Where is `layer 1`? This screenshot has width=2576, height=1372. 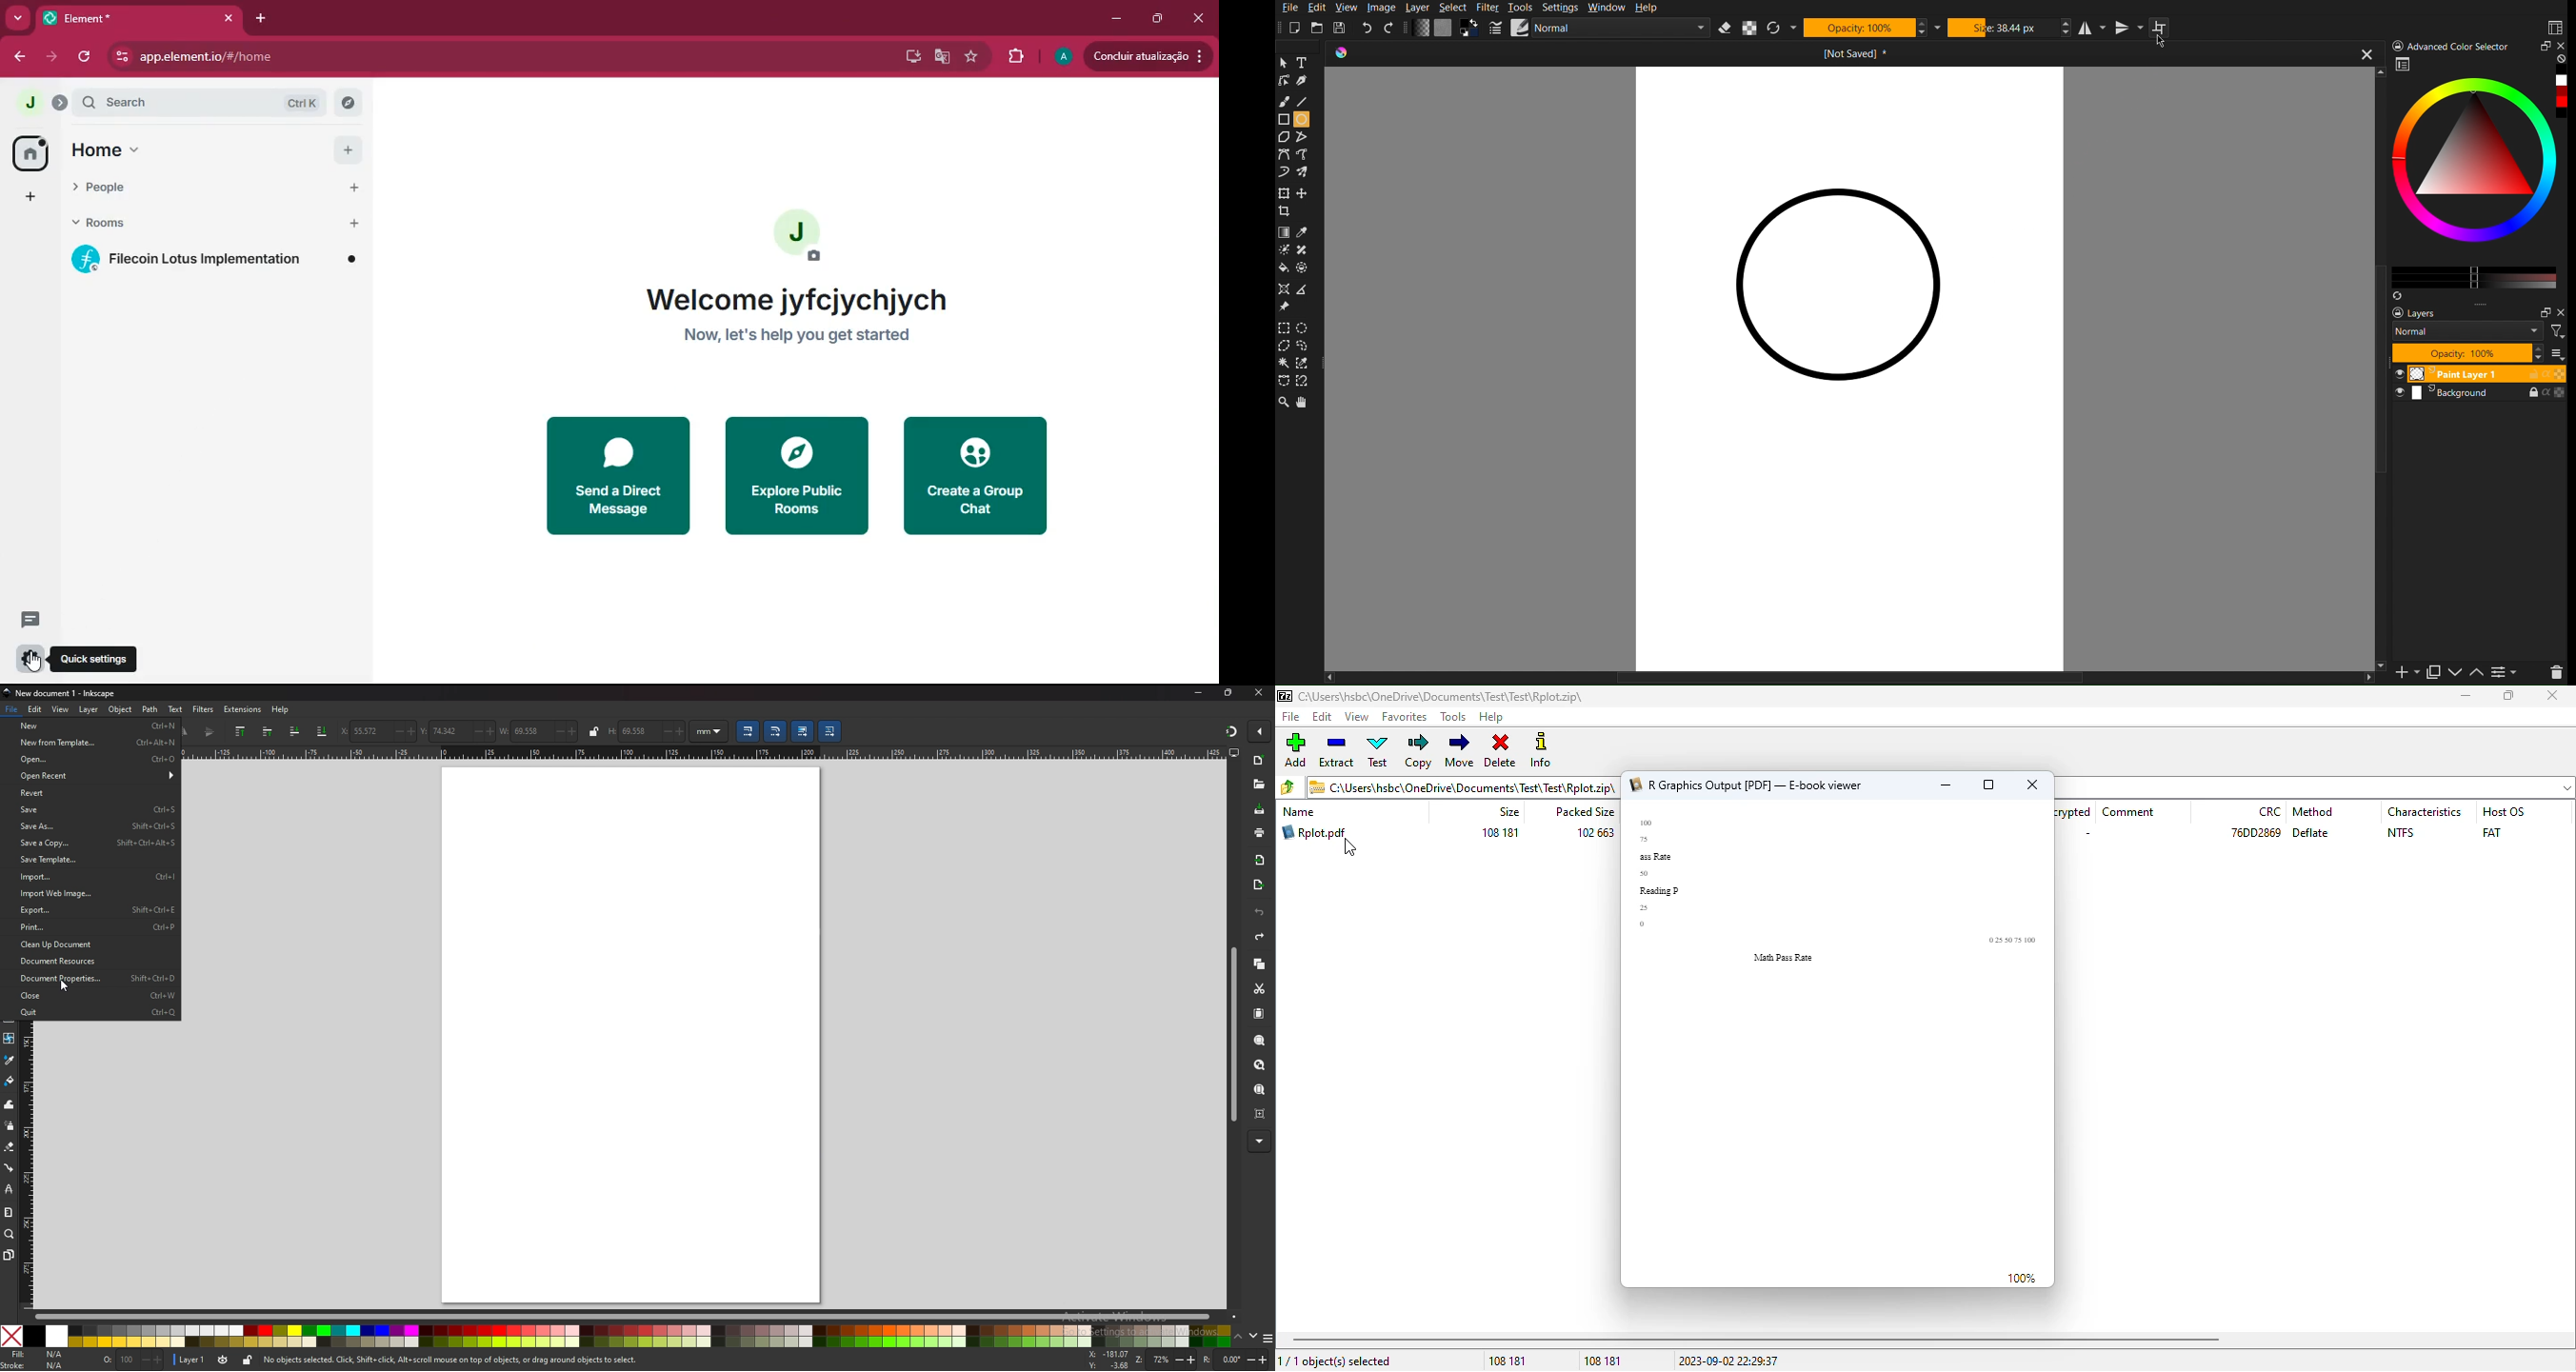 layer 1 is located at coordinates (189, 1360).